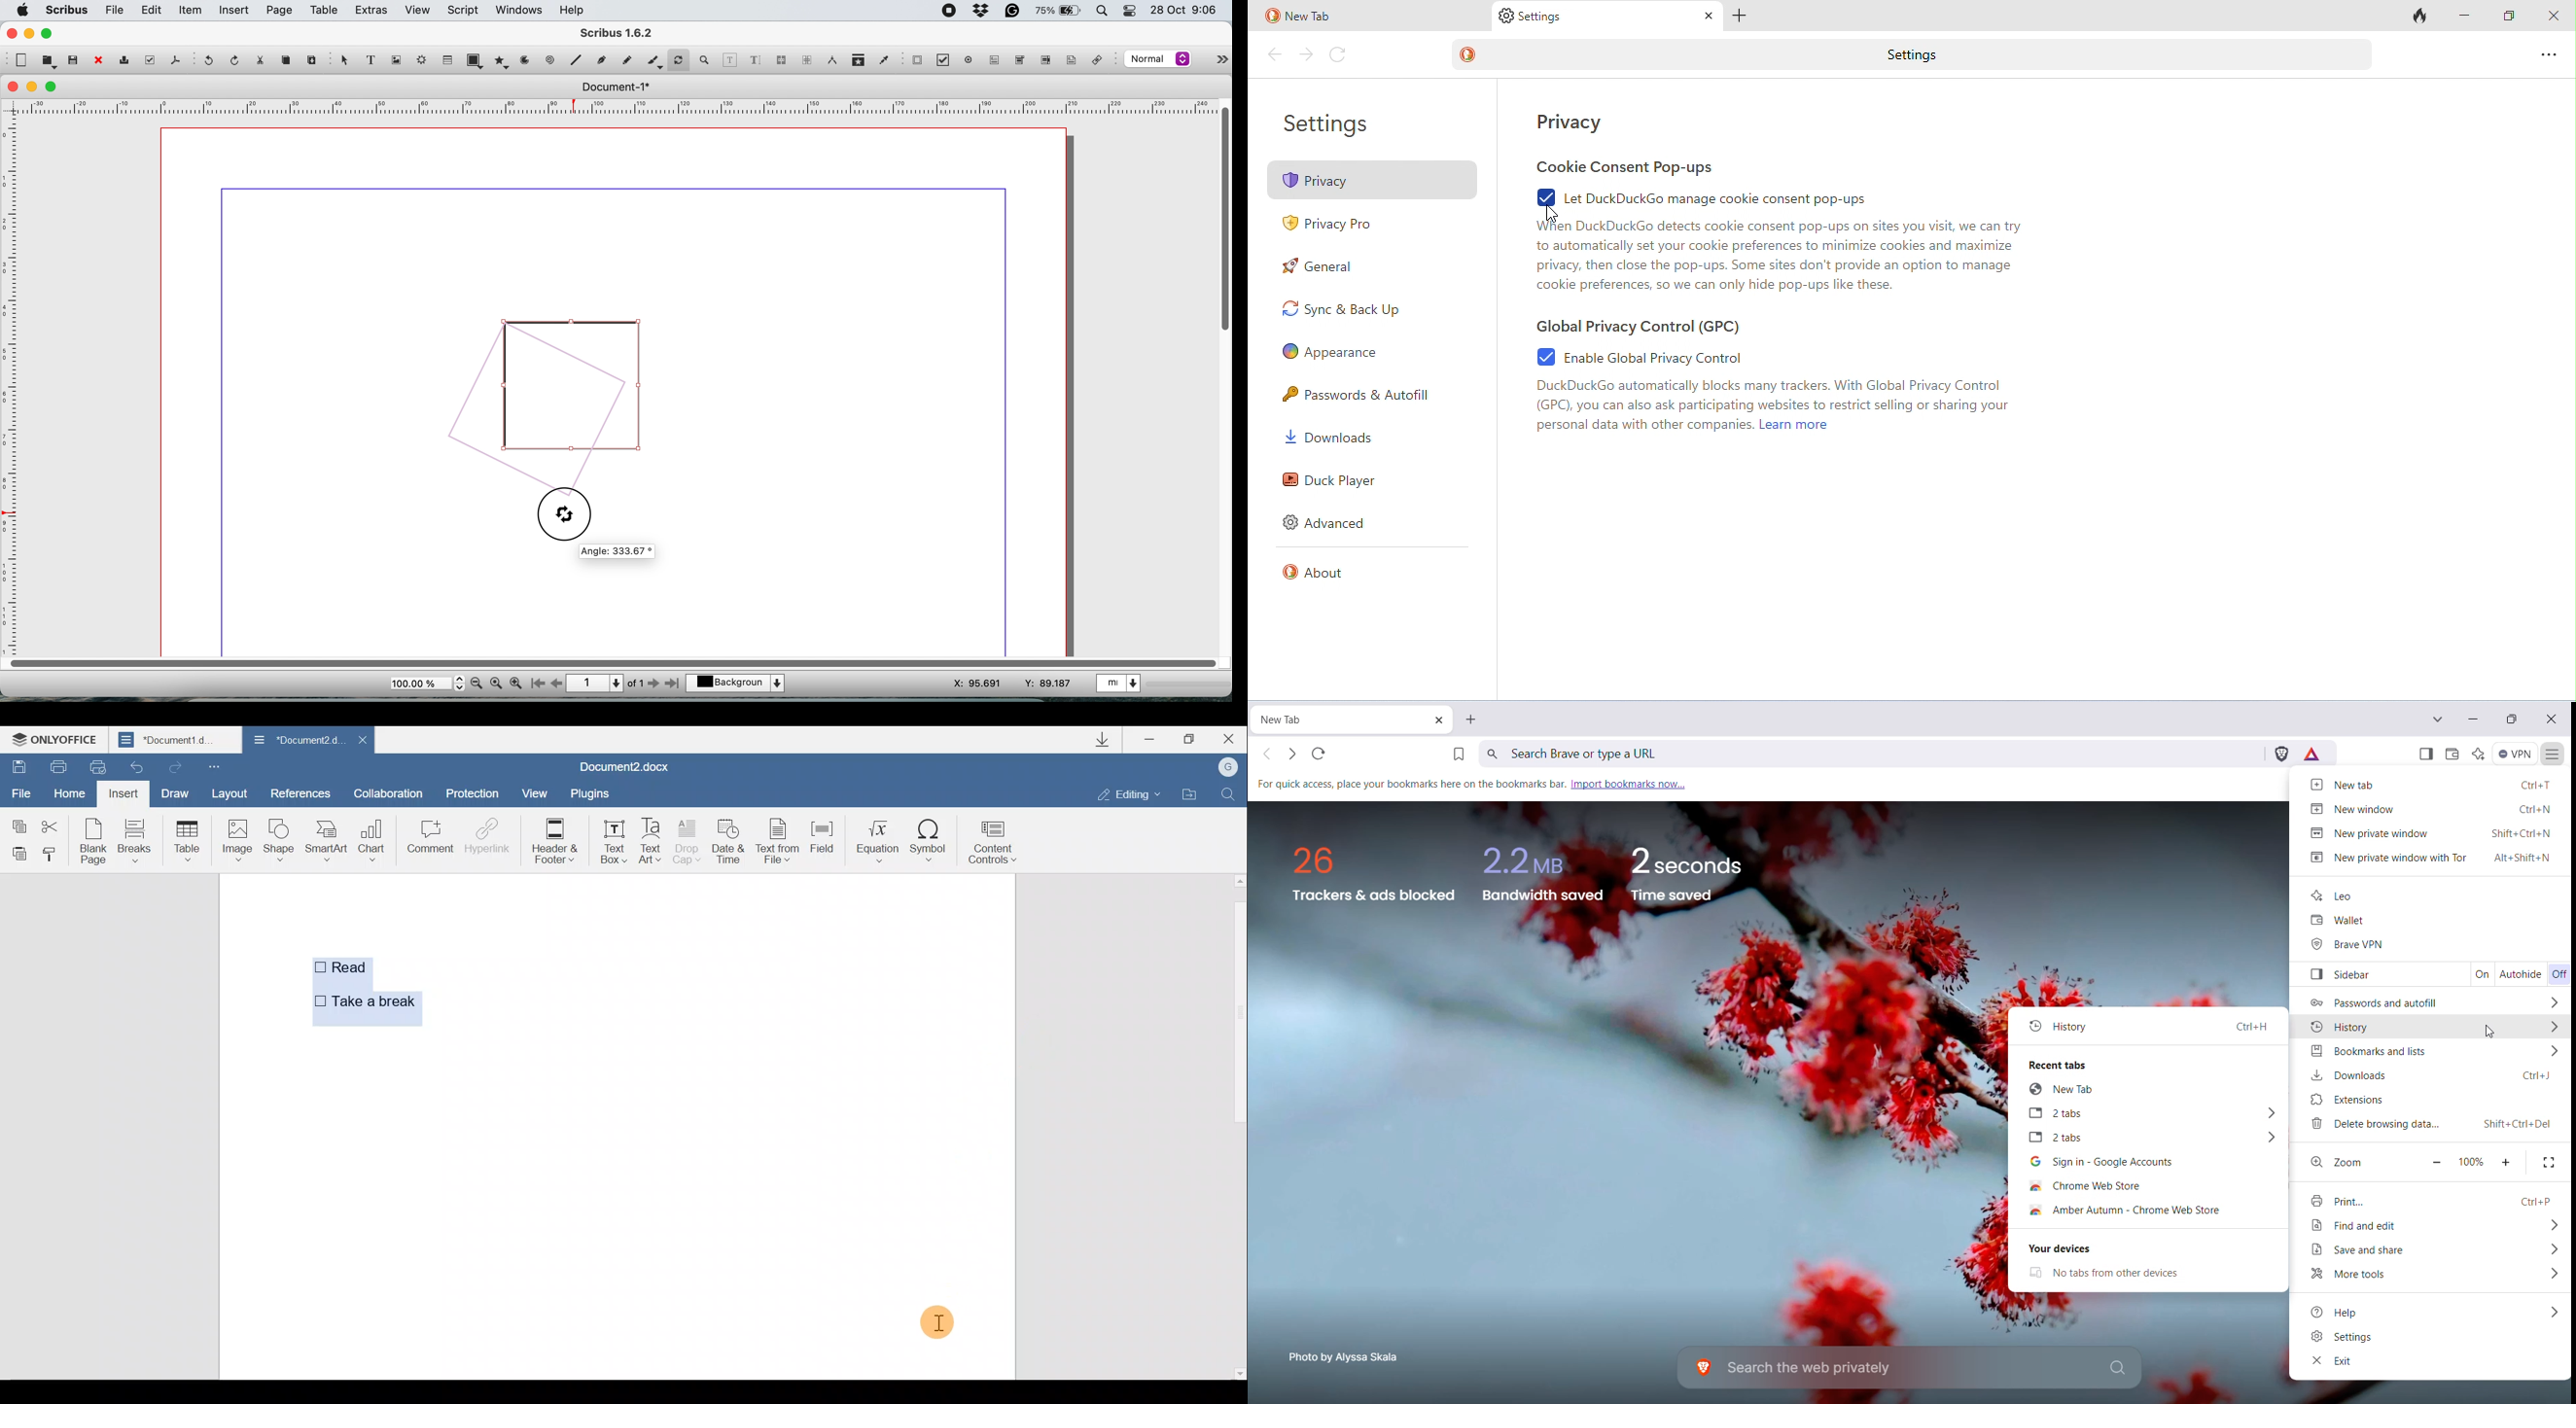 The height and width of the screenshot is (1428, 2576). Describe the element at coordinates (625, 59) in the screenshot. I see `freehand line` at that location.